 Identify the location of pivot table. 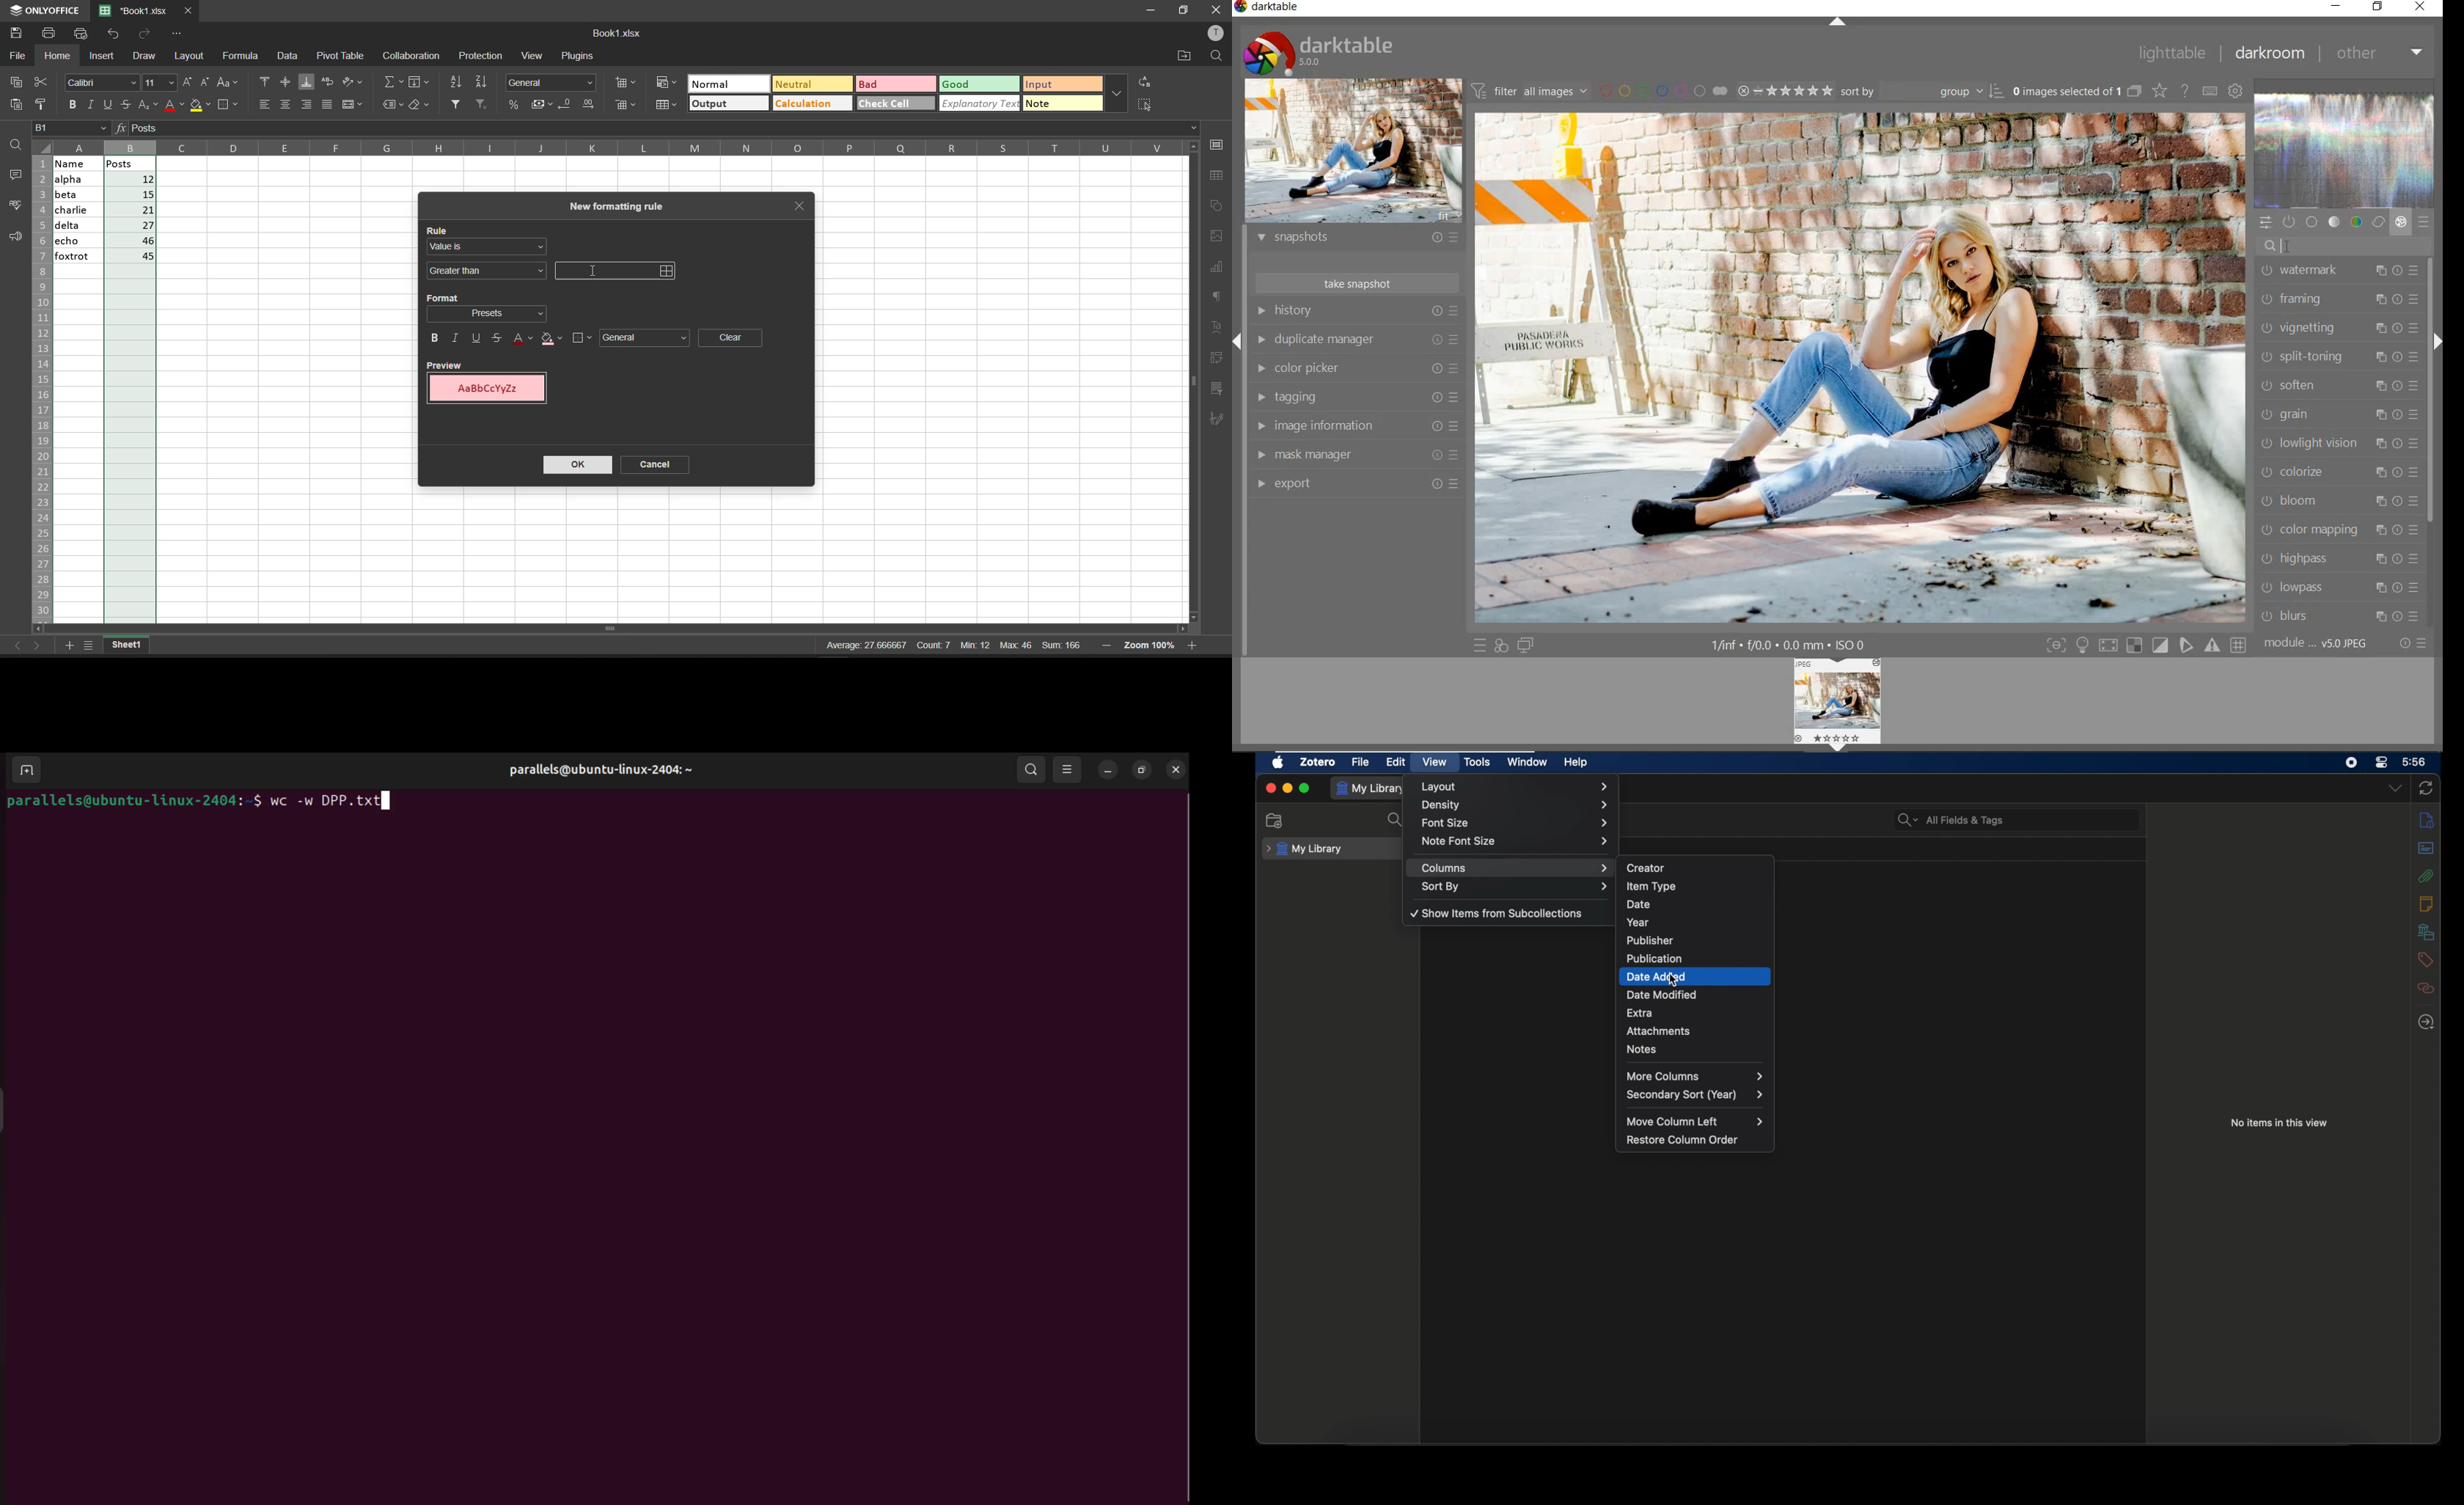
(343, 55).